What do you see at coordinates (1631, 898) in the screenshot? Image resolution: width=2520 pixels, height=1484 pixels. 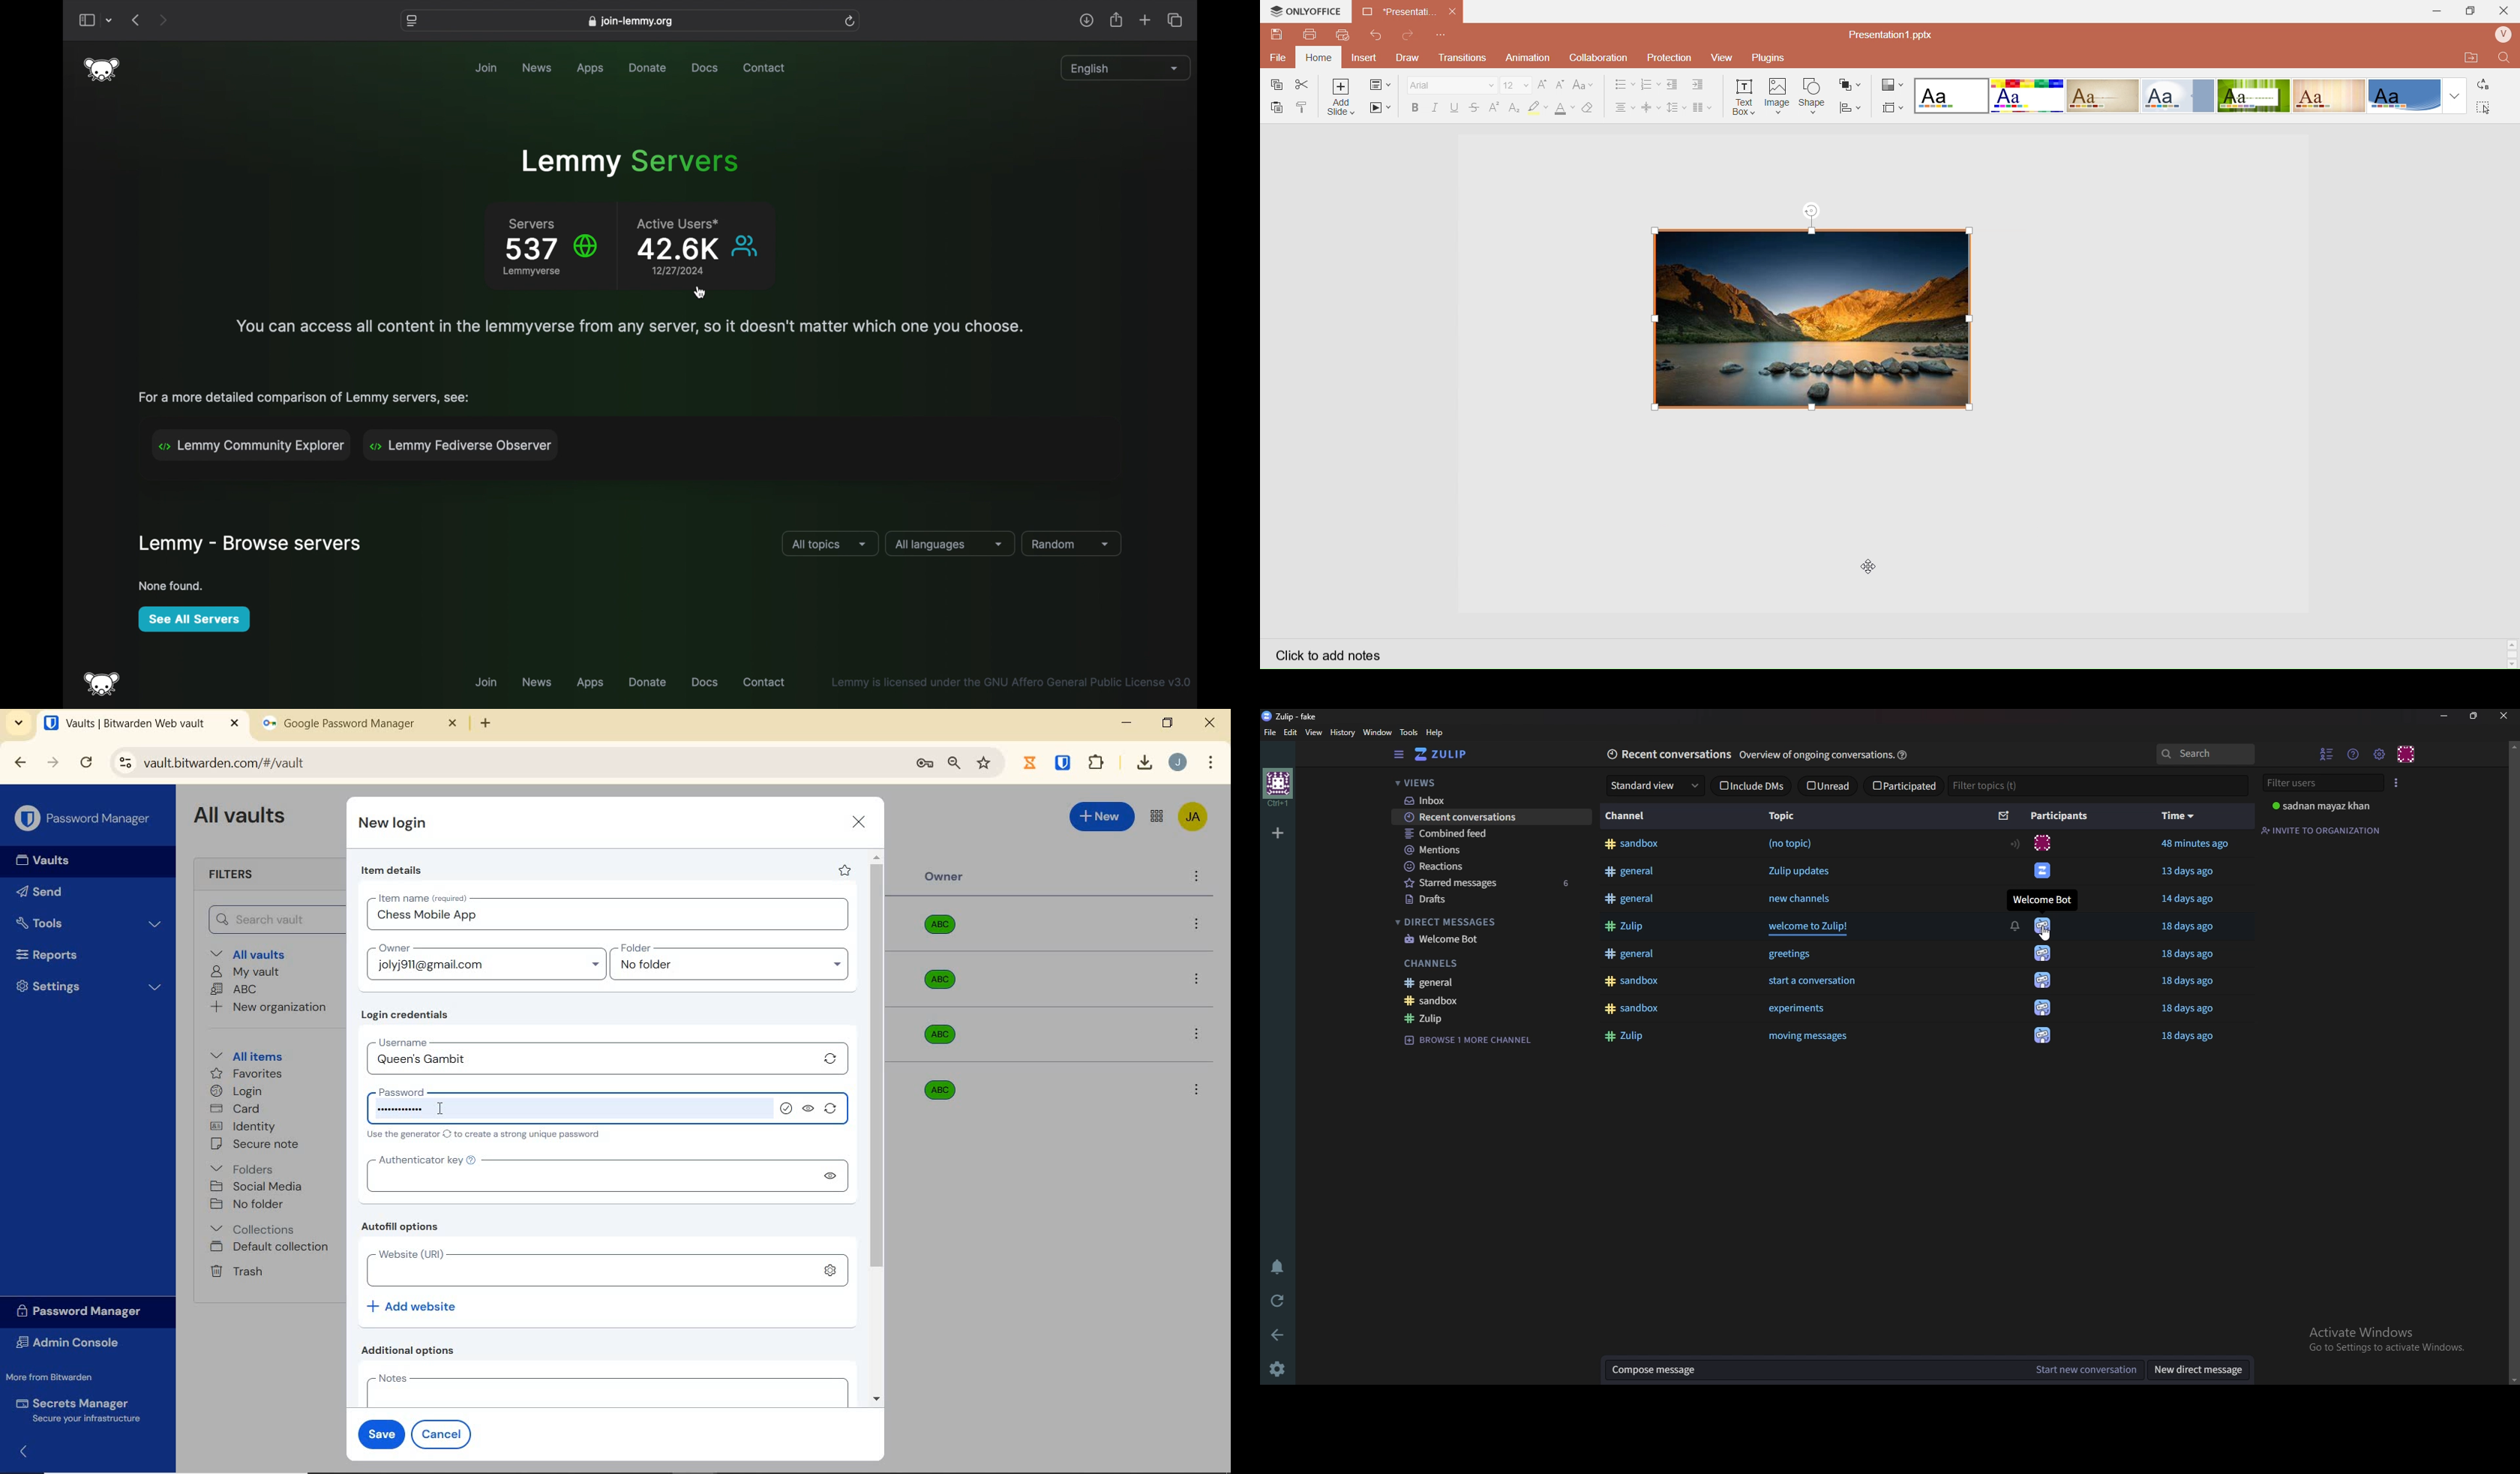 I see `# general` at bounding box center [1631, 898].